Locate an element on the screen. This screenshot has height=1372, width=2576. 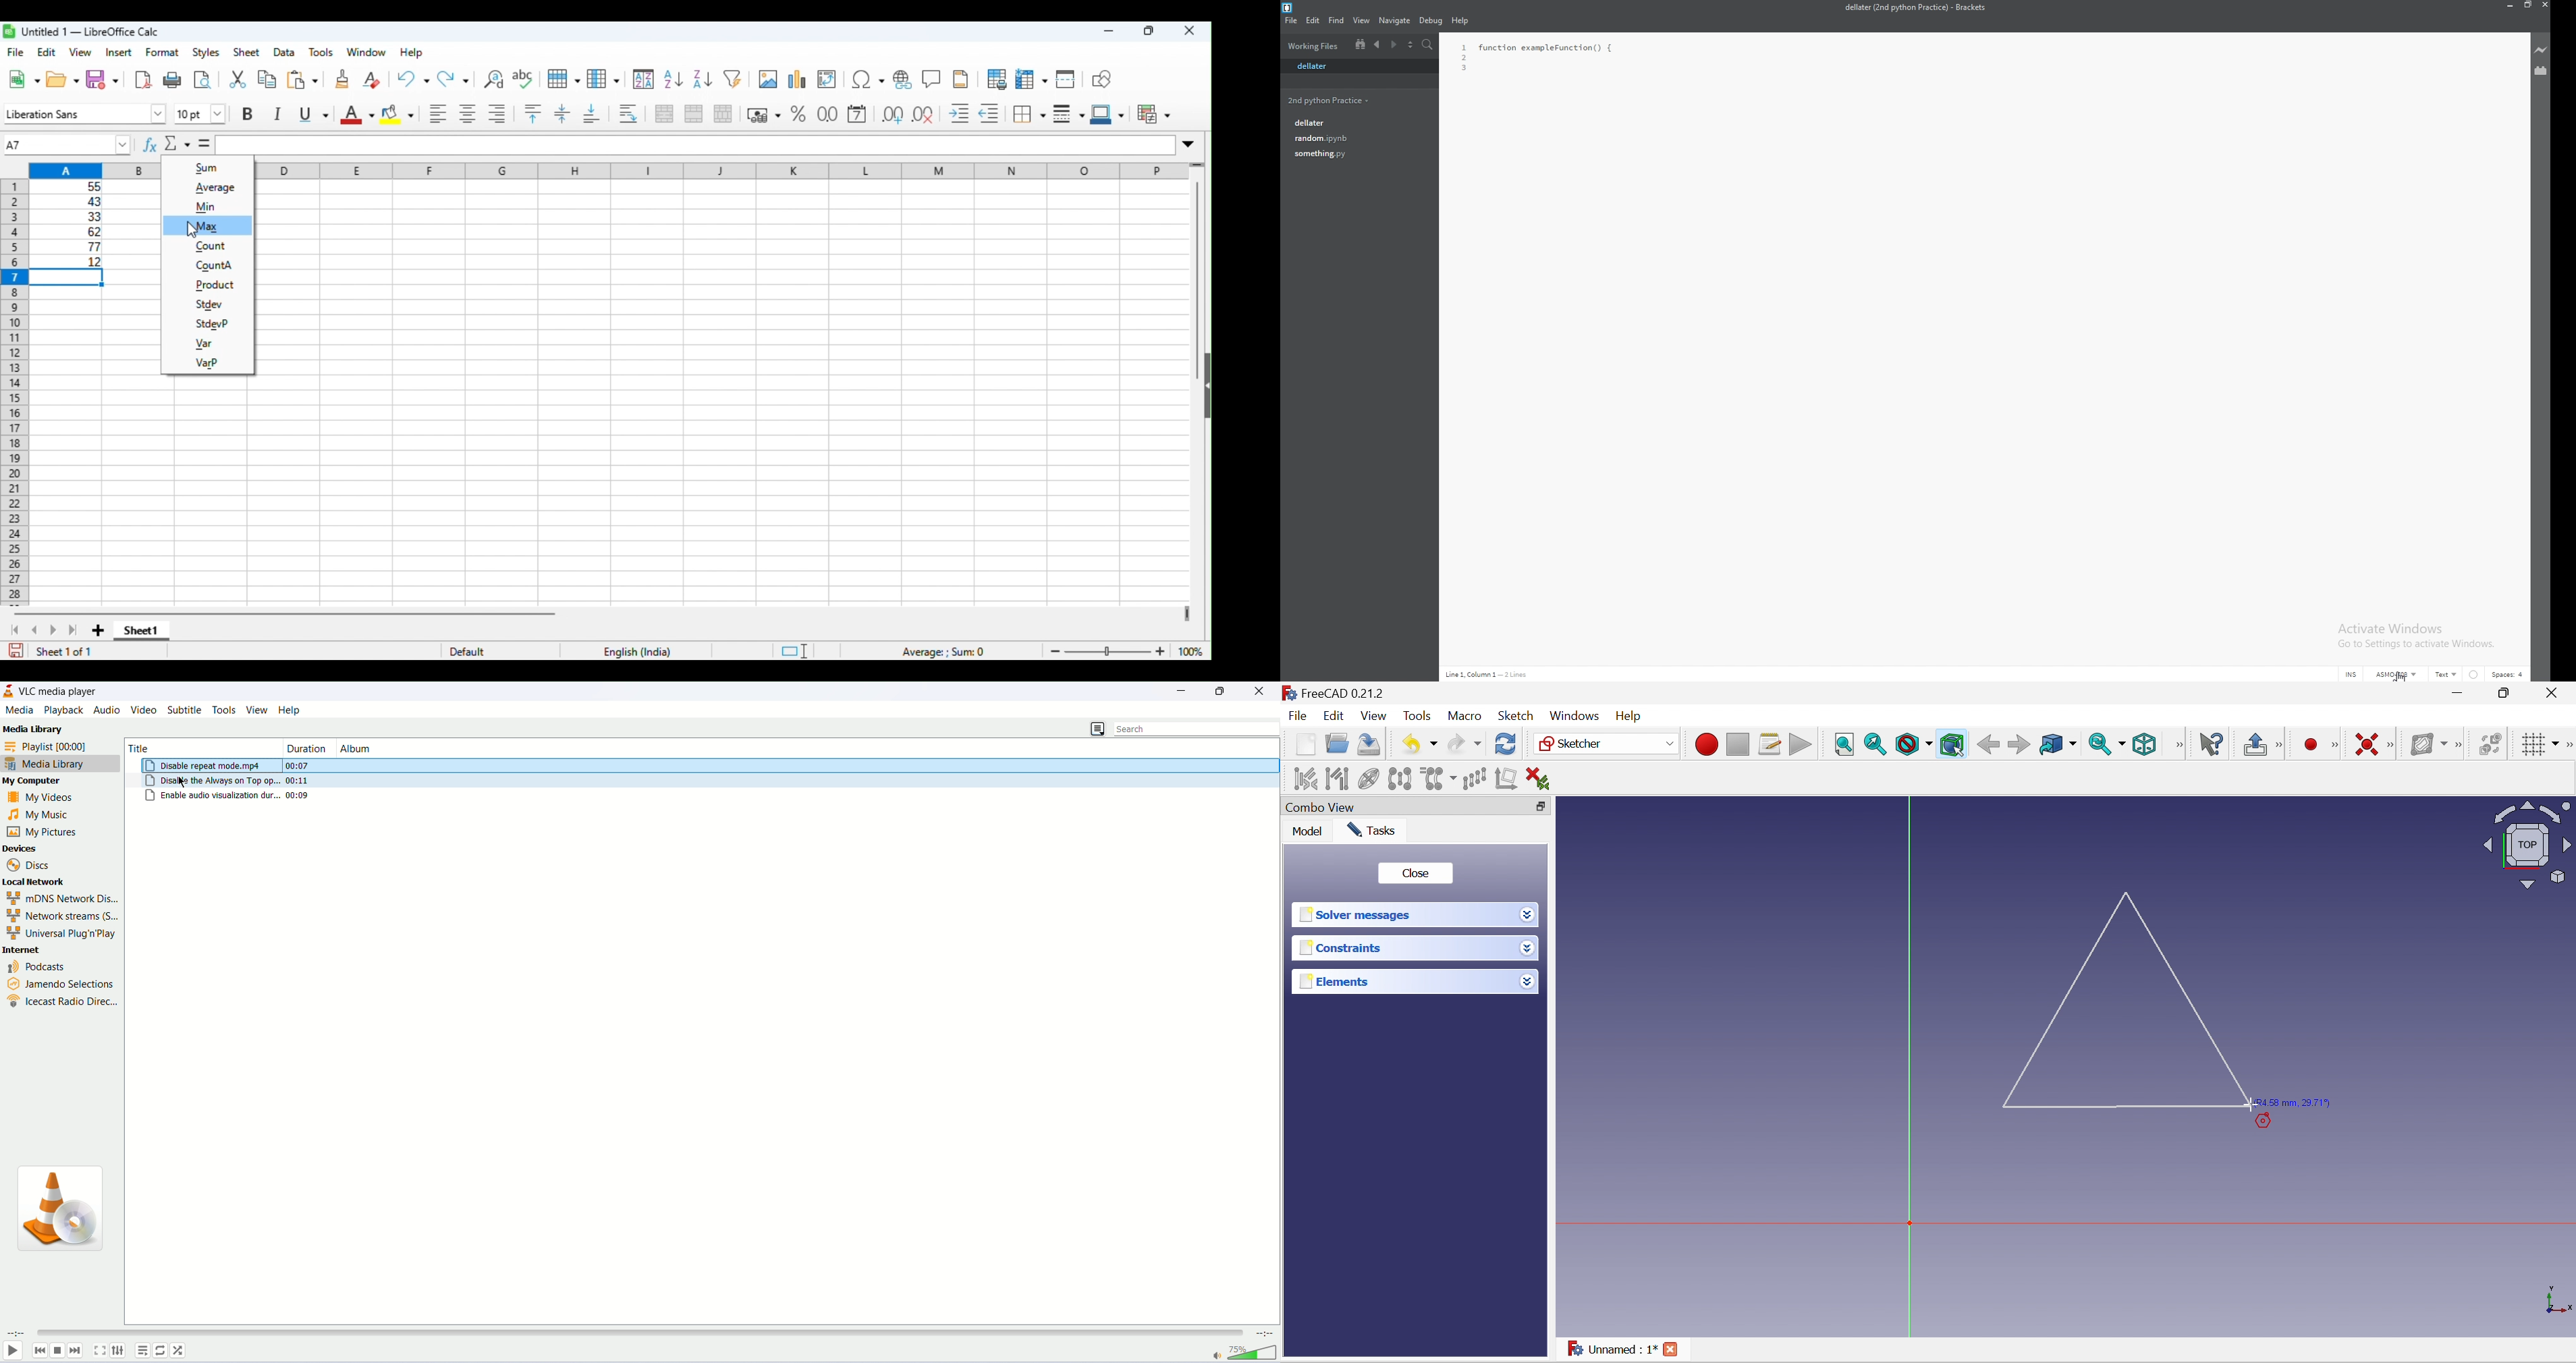
Toggle grid is located at coordinates (2540, 744).